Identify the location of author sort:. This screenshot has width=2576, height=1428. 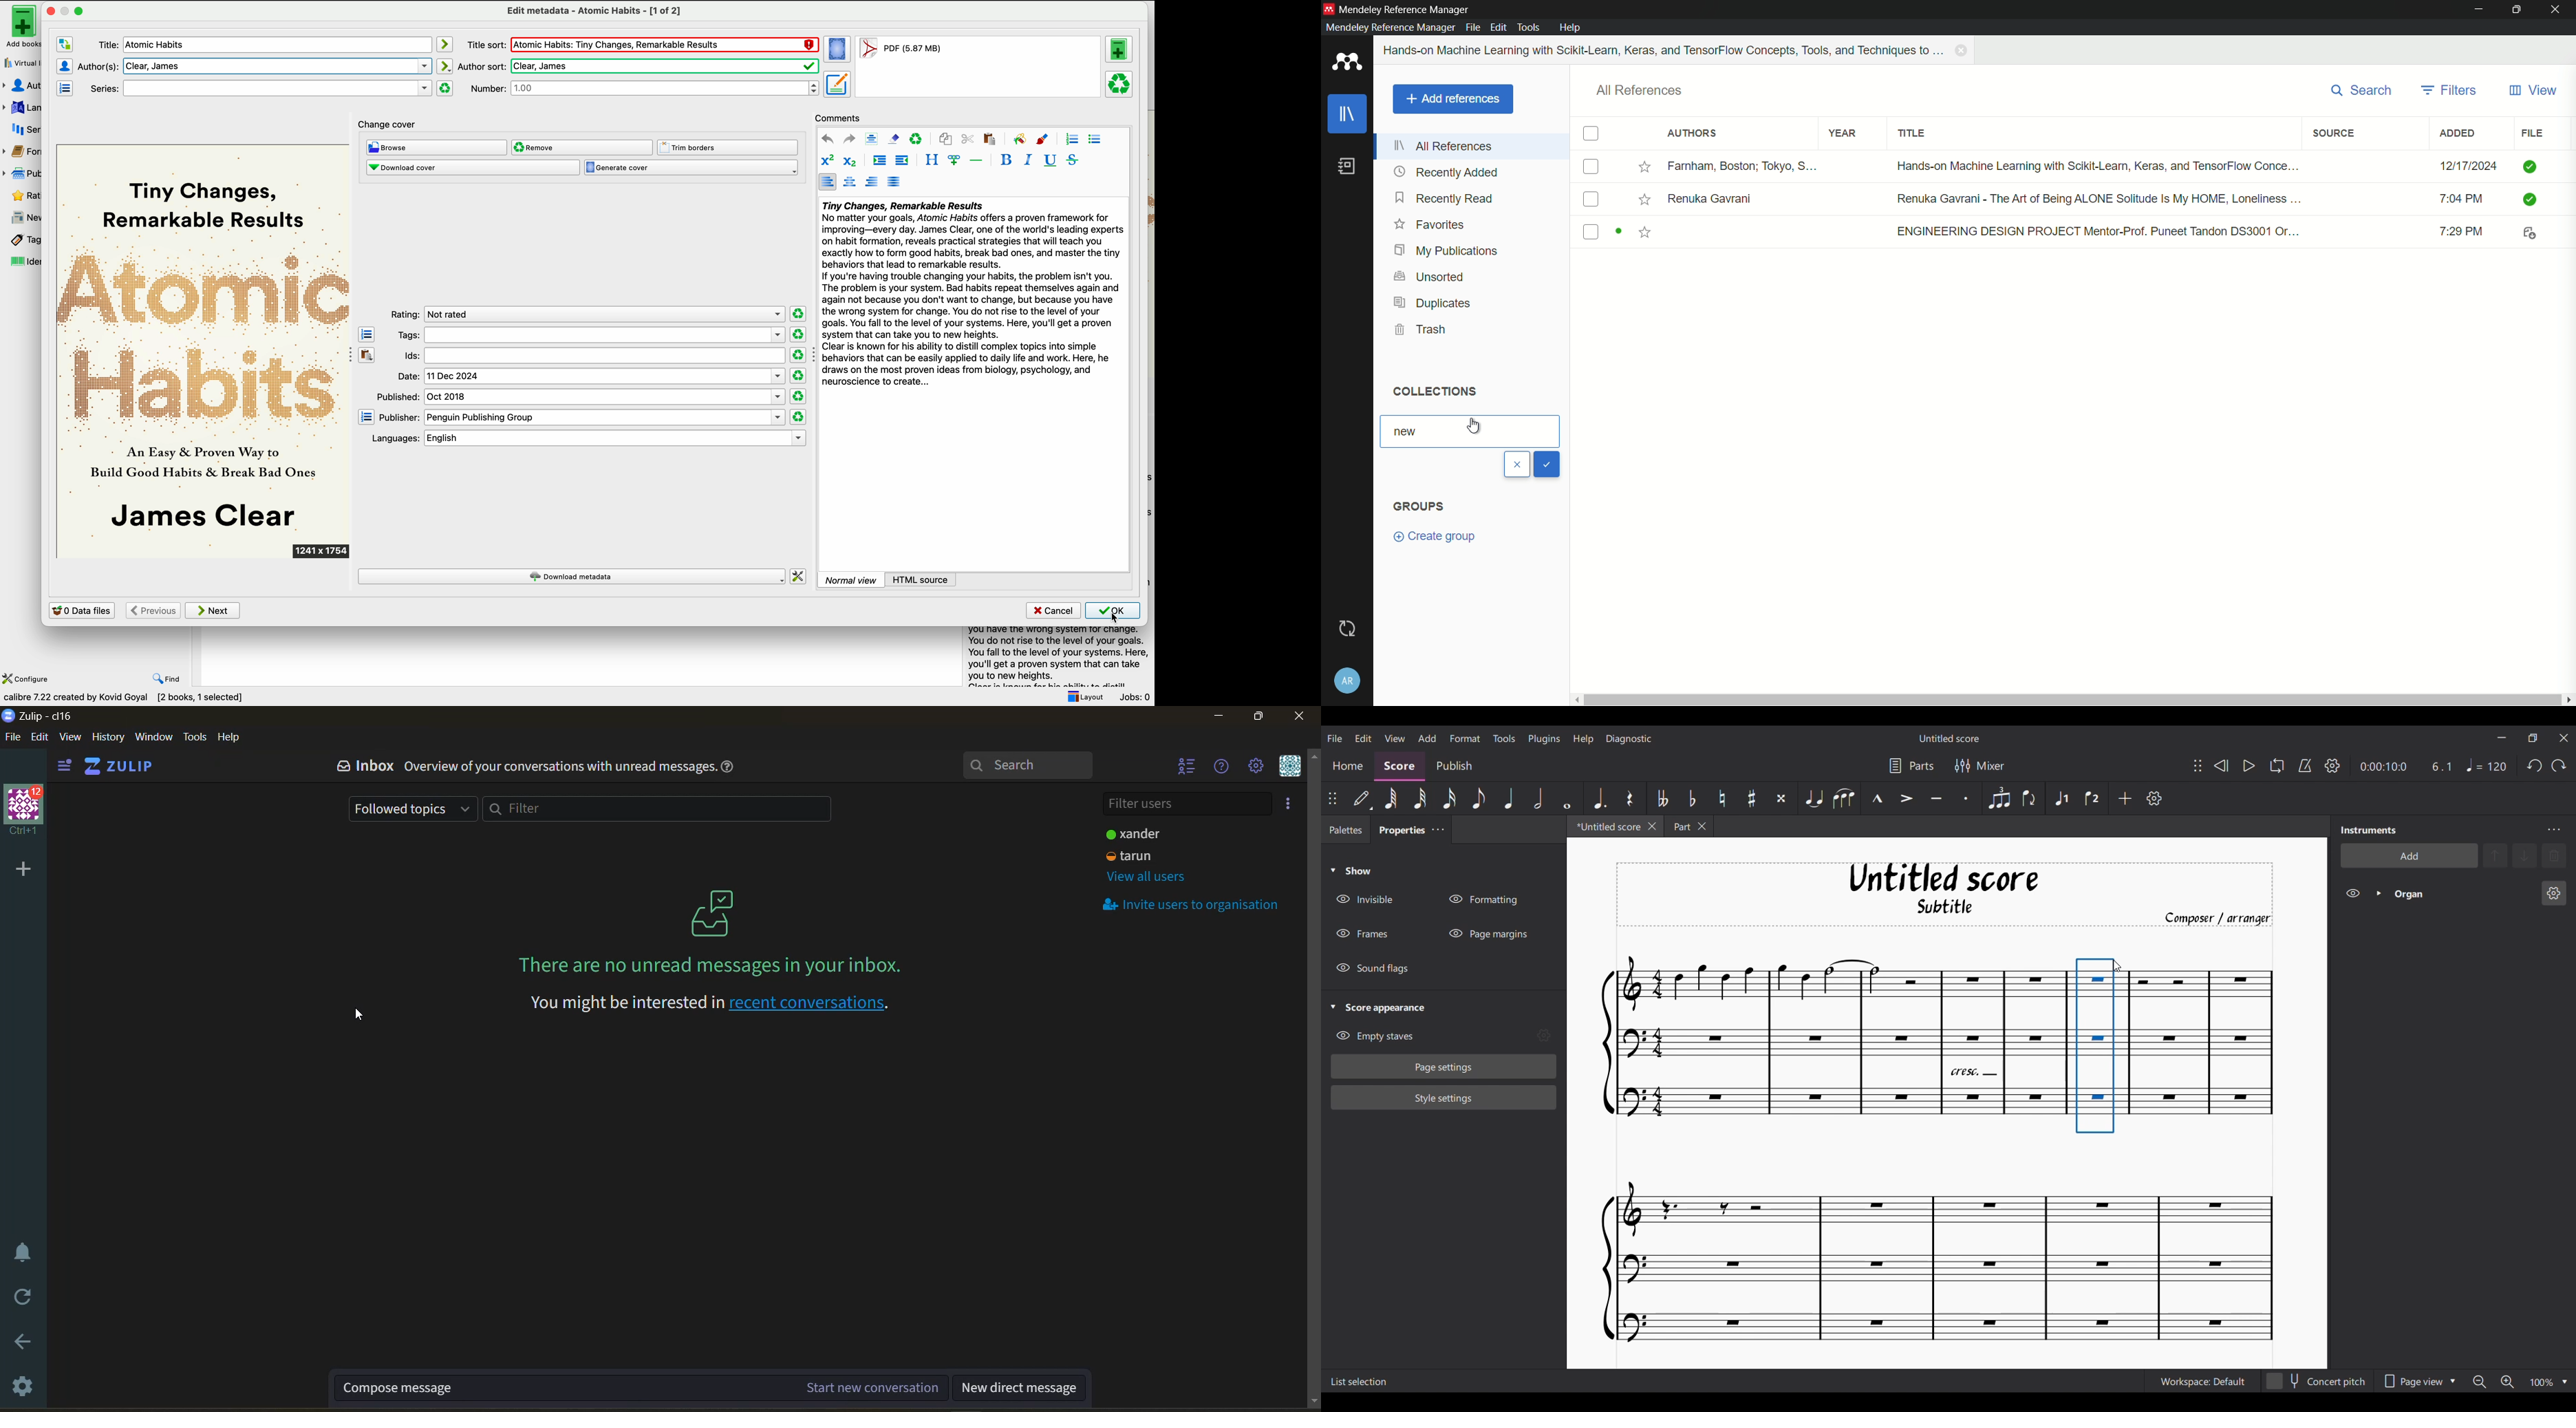
(481, 65).